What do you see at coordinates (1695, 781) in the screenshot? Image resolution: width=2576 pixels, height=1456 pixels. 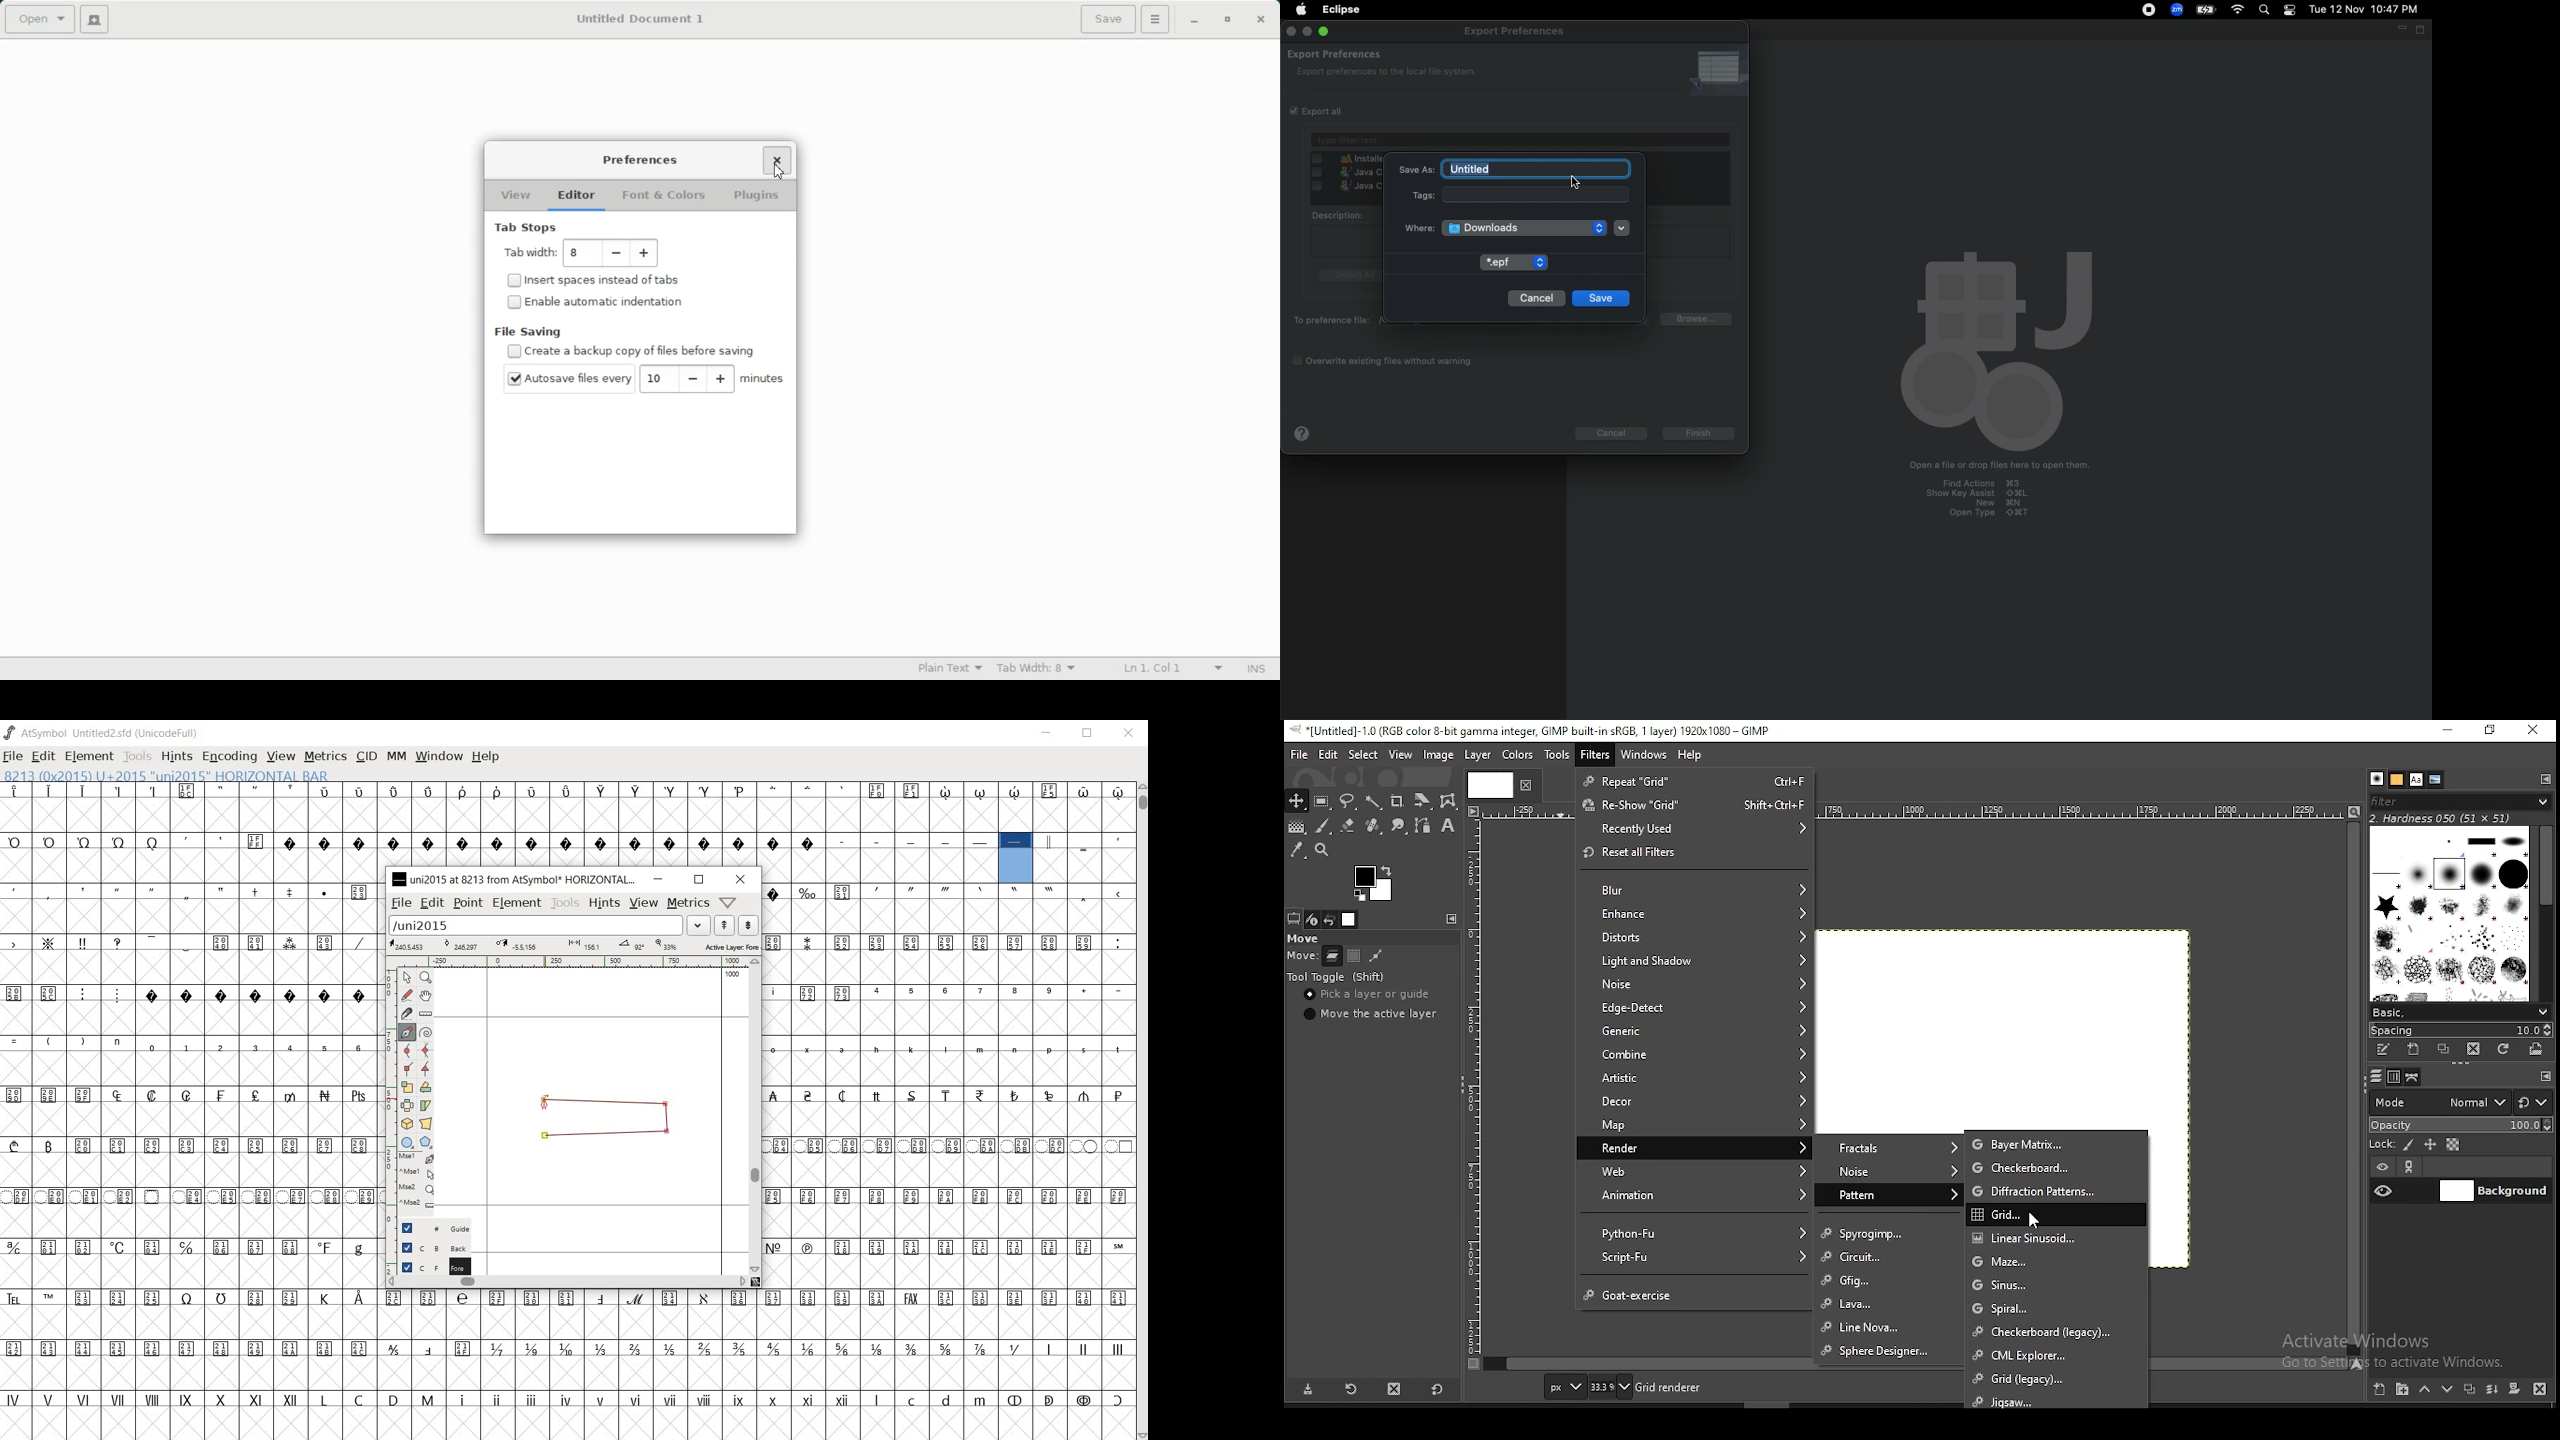 I see `repeat` at bounding box center [1695, 781].